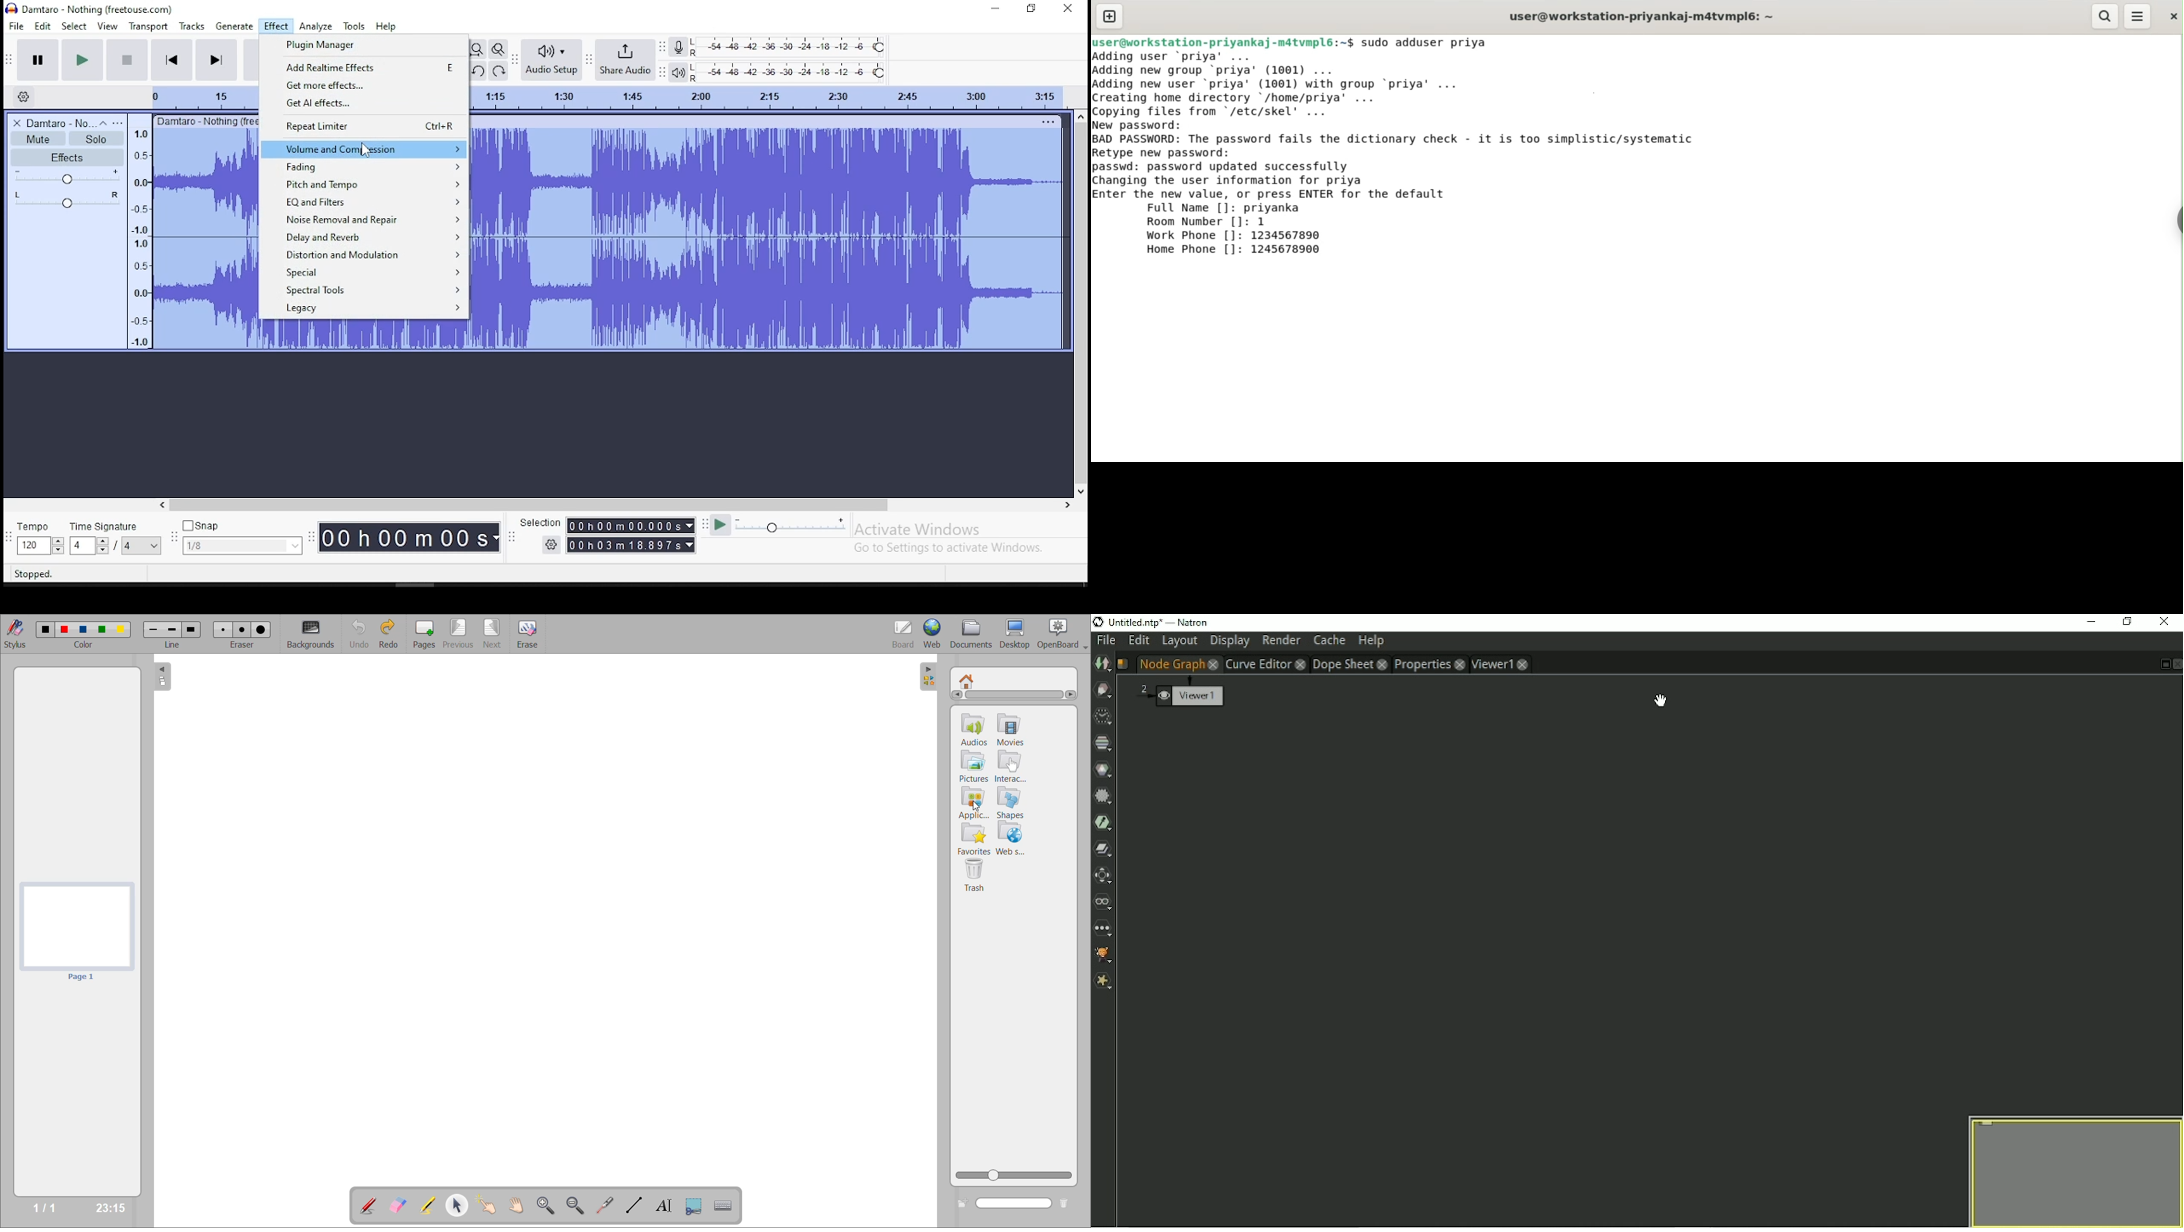 Image resolution: width=2184 pixels, height=1232 pixels. I want to click on close window, so click(1070, 9).